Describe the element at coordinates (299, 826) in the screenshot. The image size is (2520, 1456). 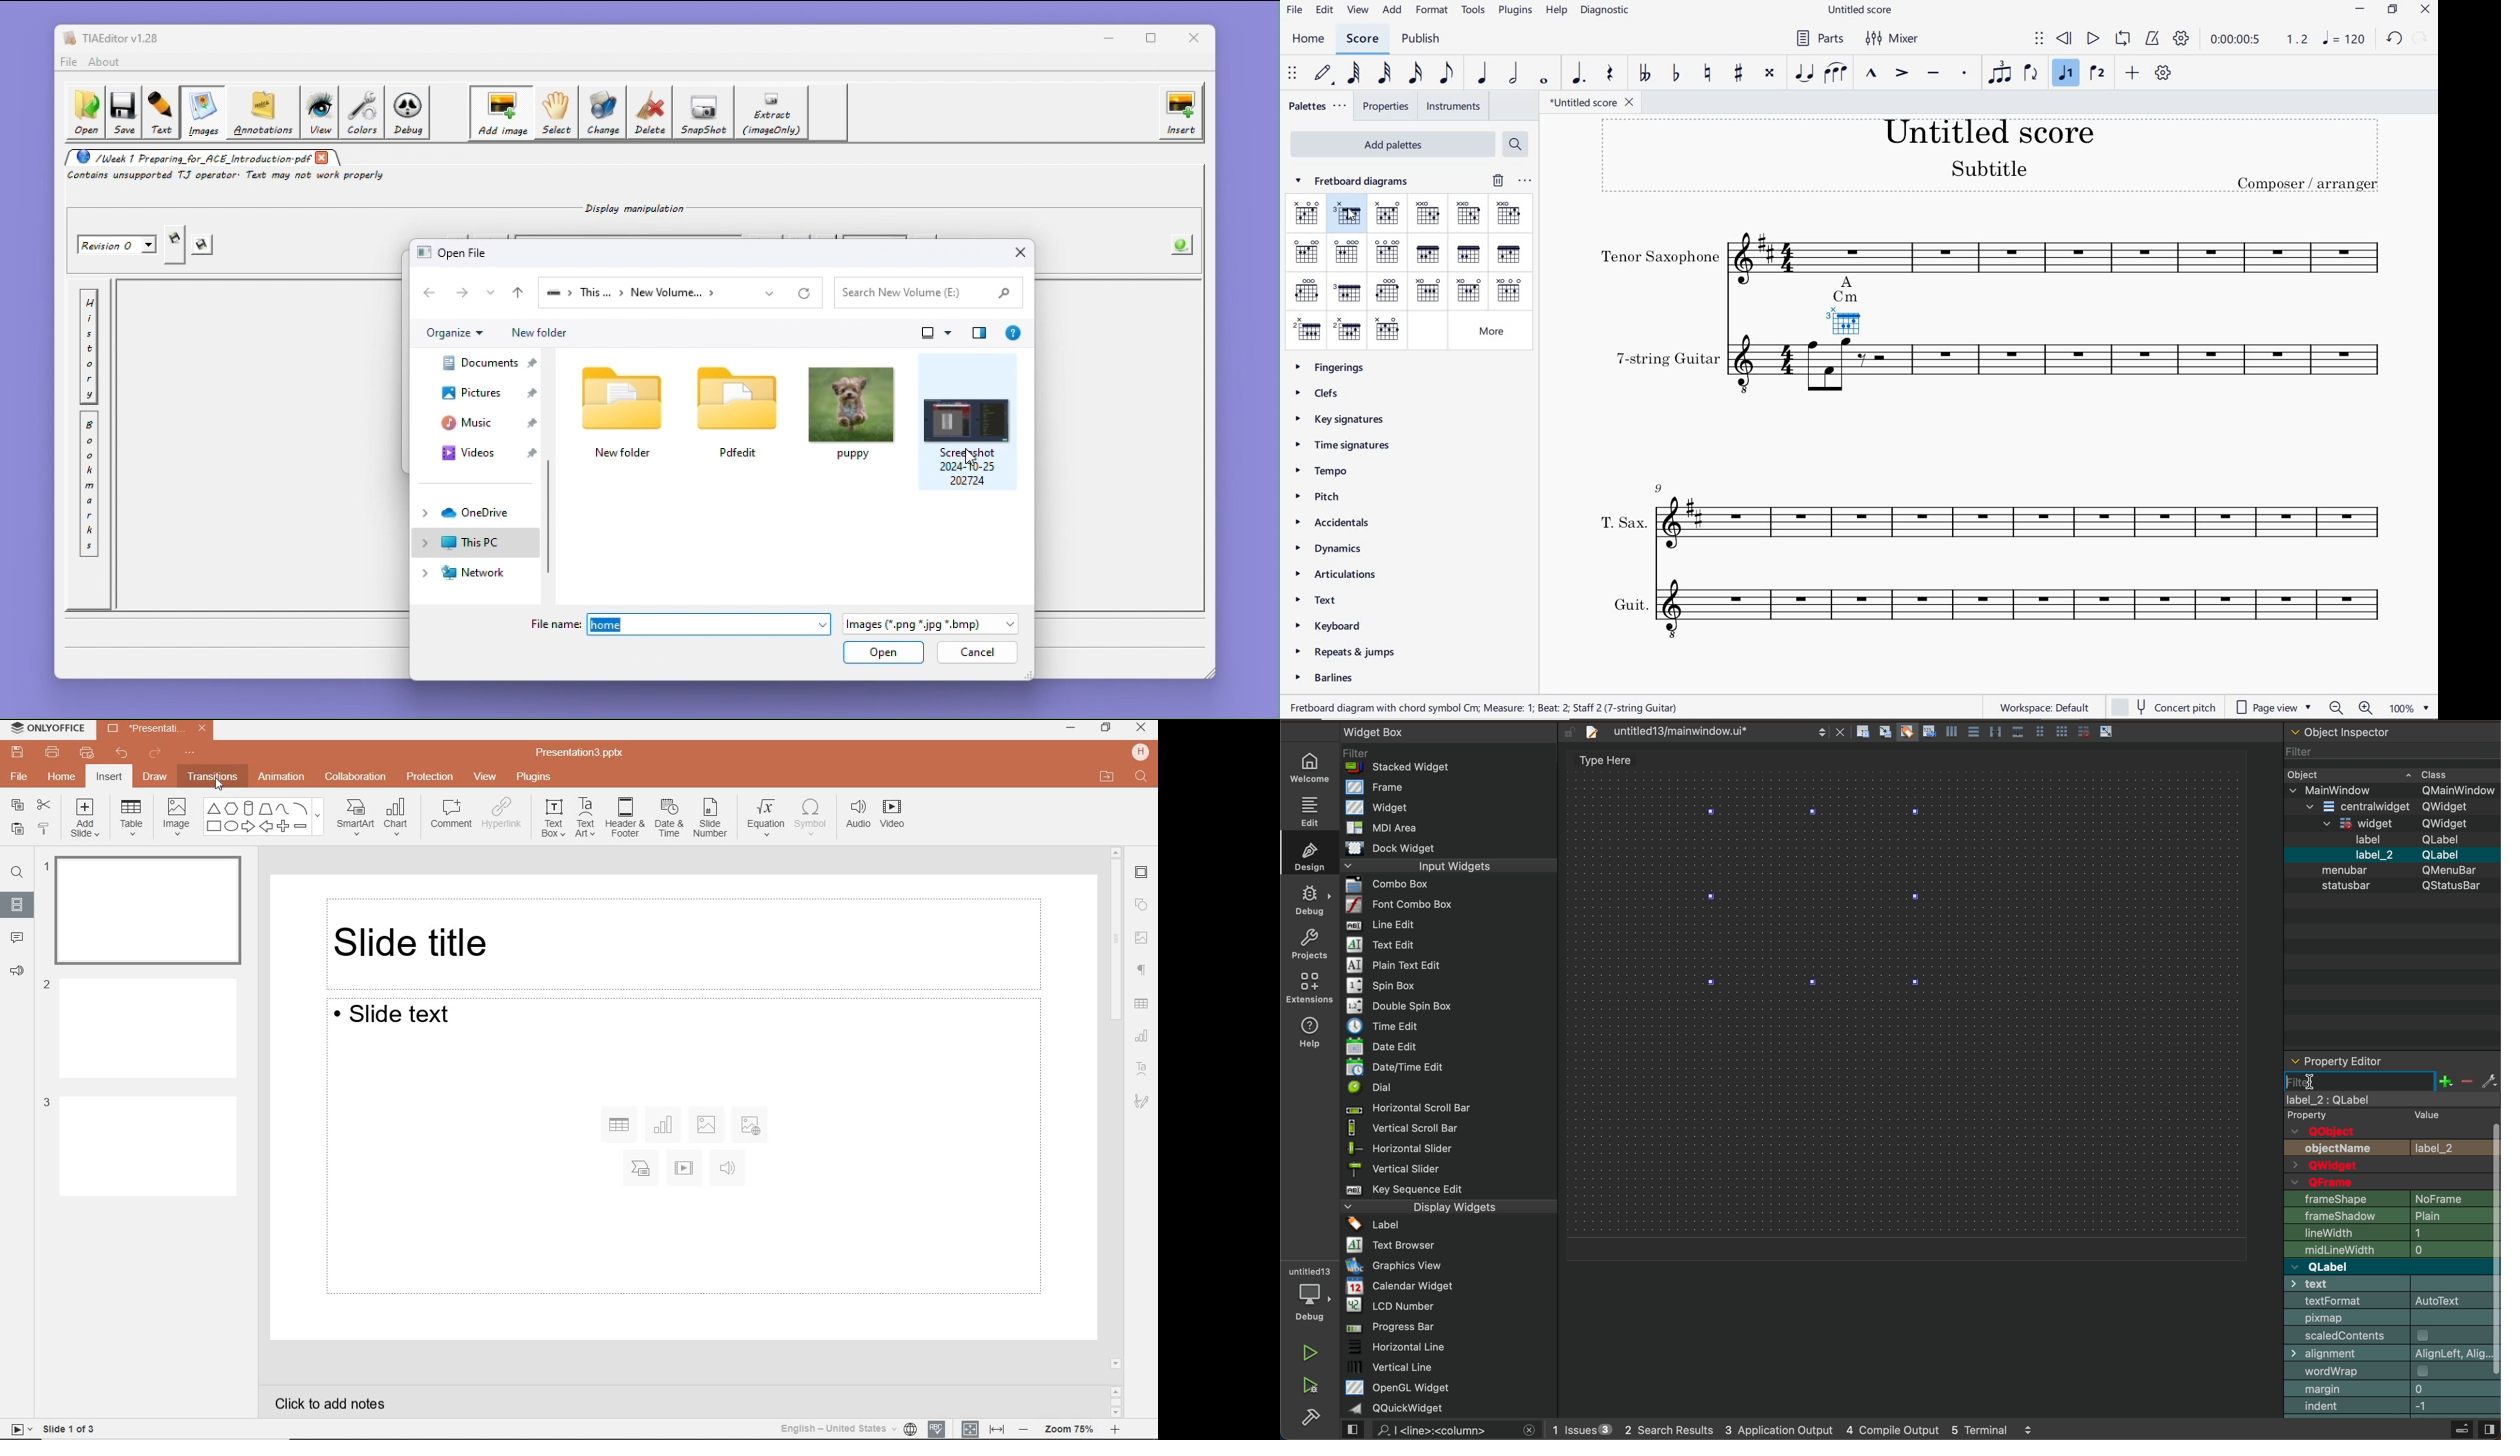
I see `DEDUCT SIGN` at that location.